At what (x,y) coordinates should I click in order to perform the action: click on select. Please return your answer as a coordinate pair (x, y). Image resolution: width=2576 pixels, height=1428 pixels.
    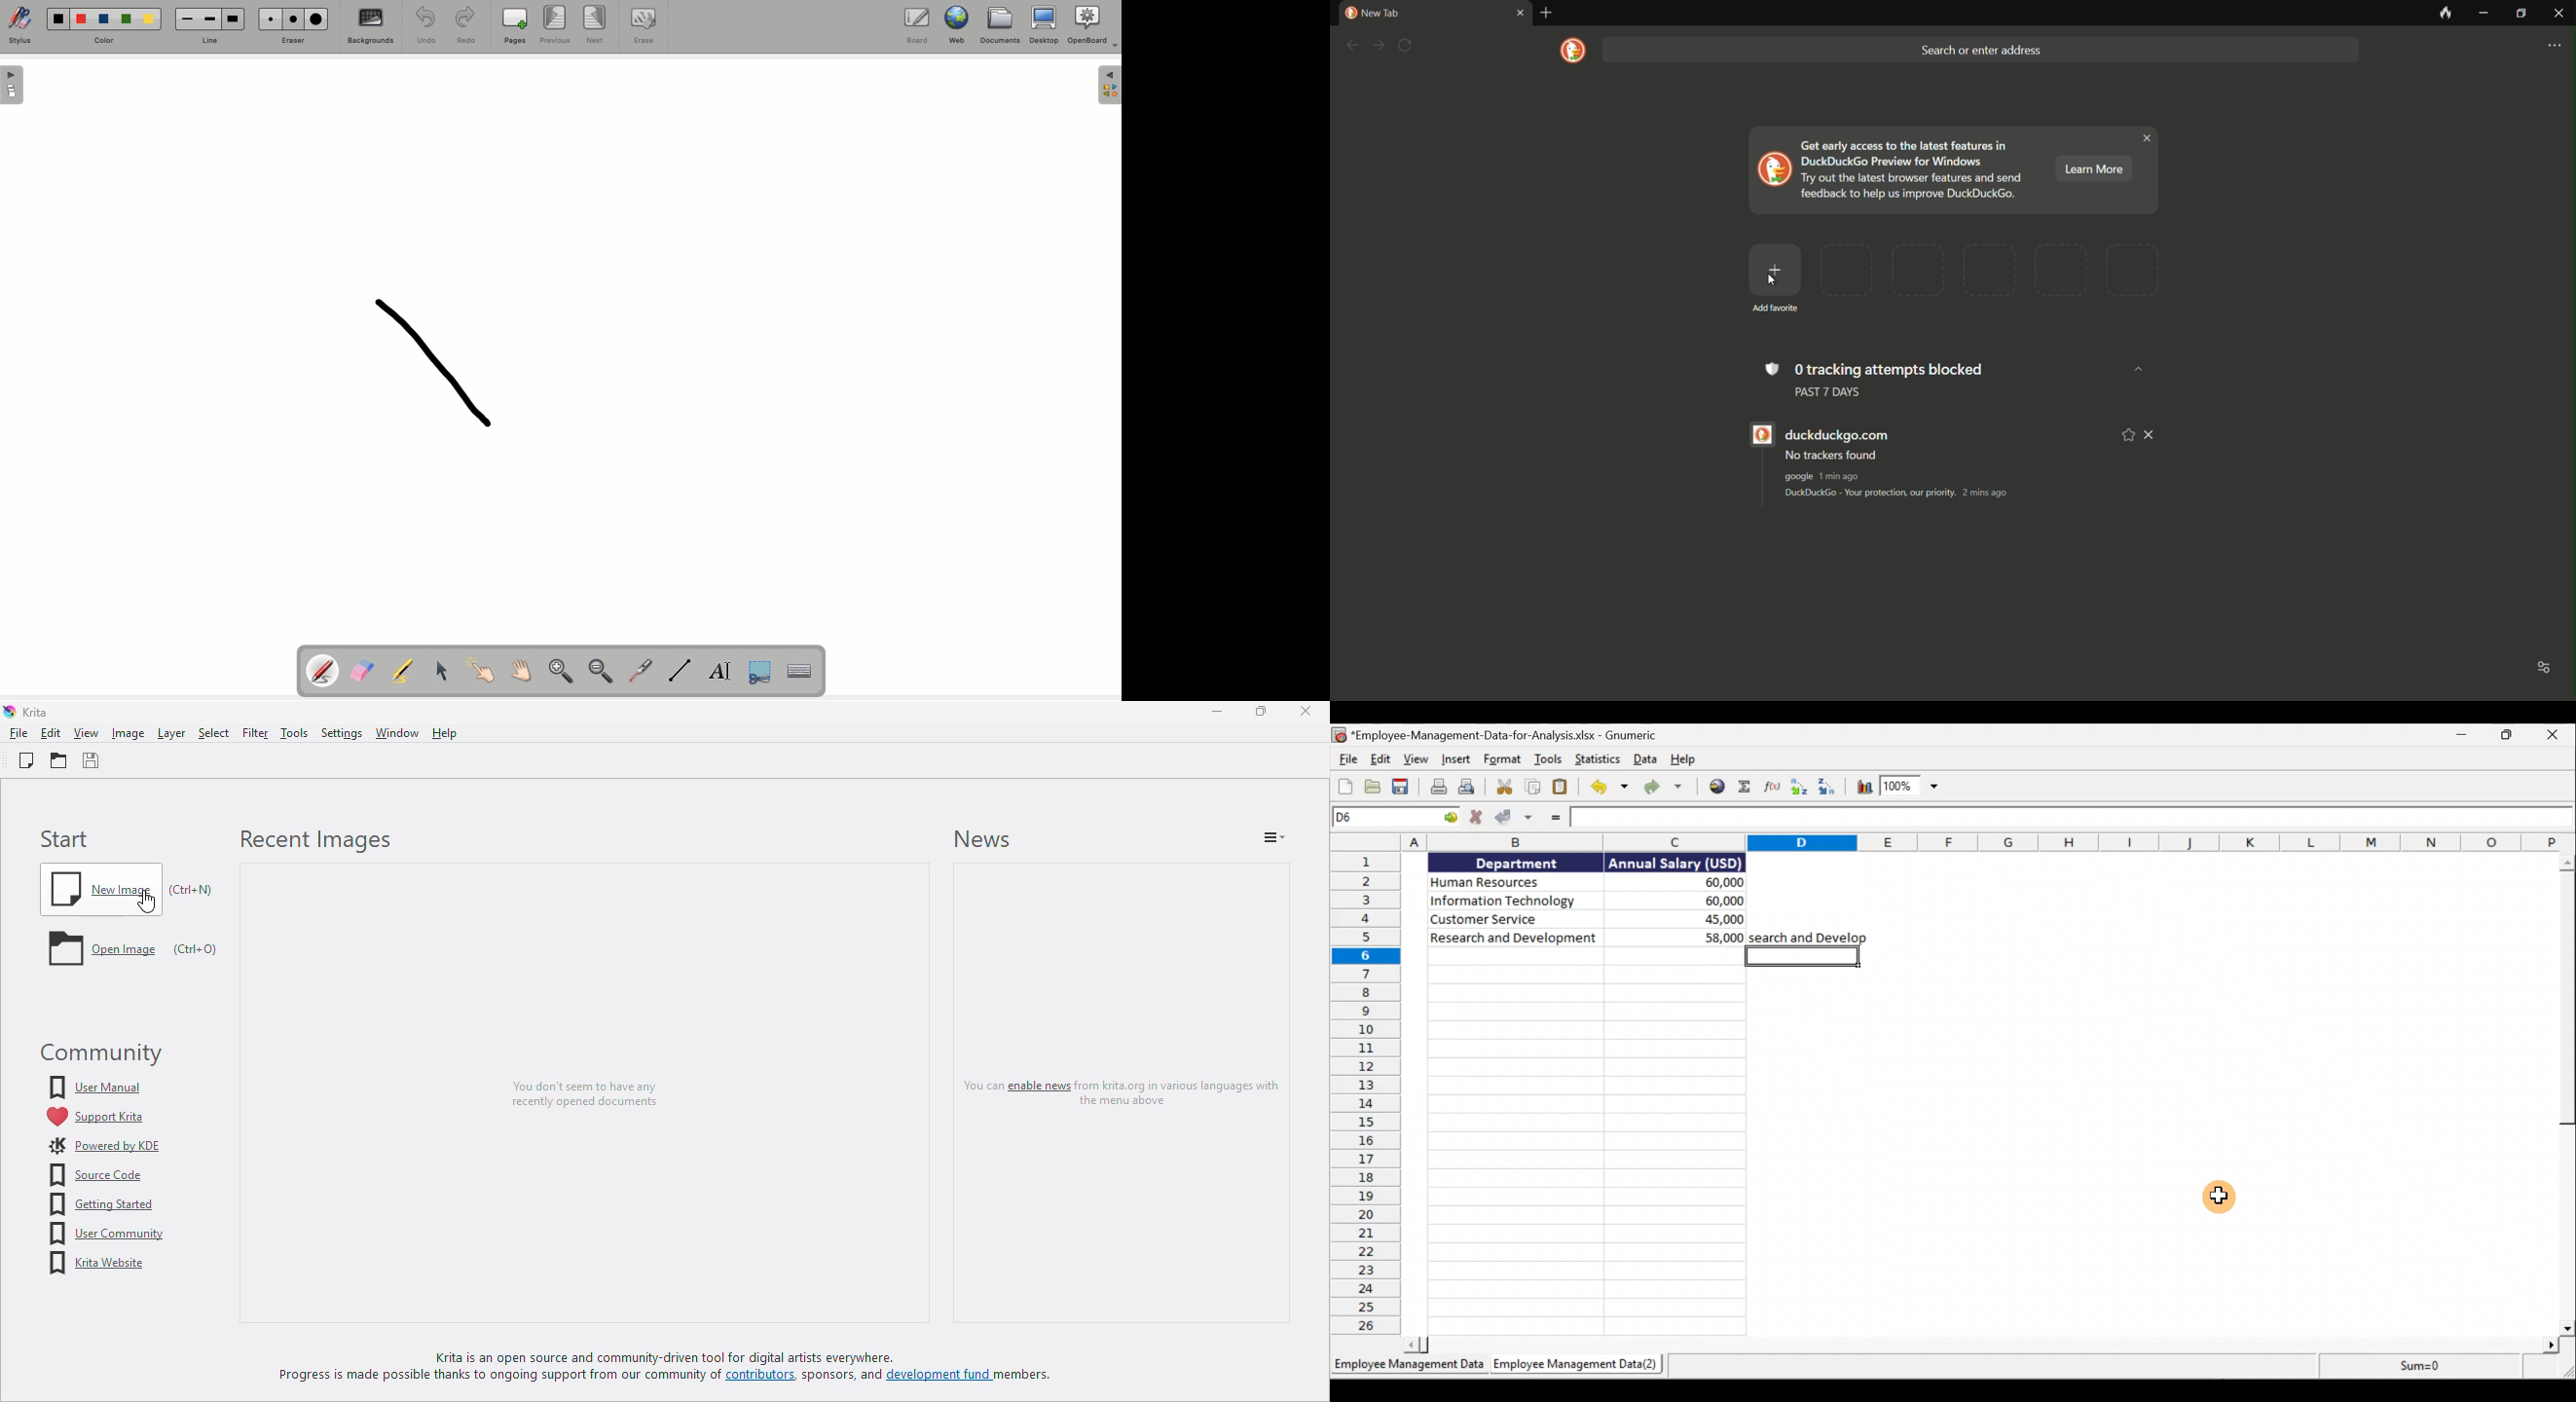
    Looking at the image, I should click on (213, 733).